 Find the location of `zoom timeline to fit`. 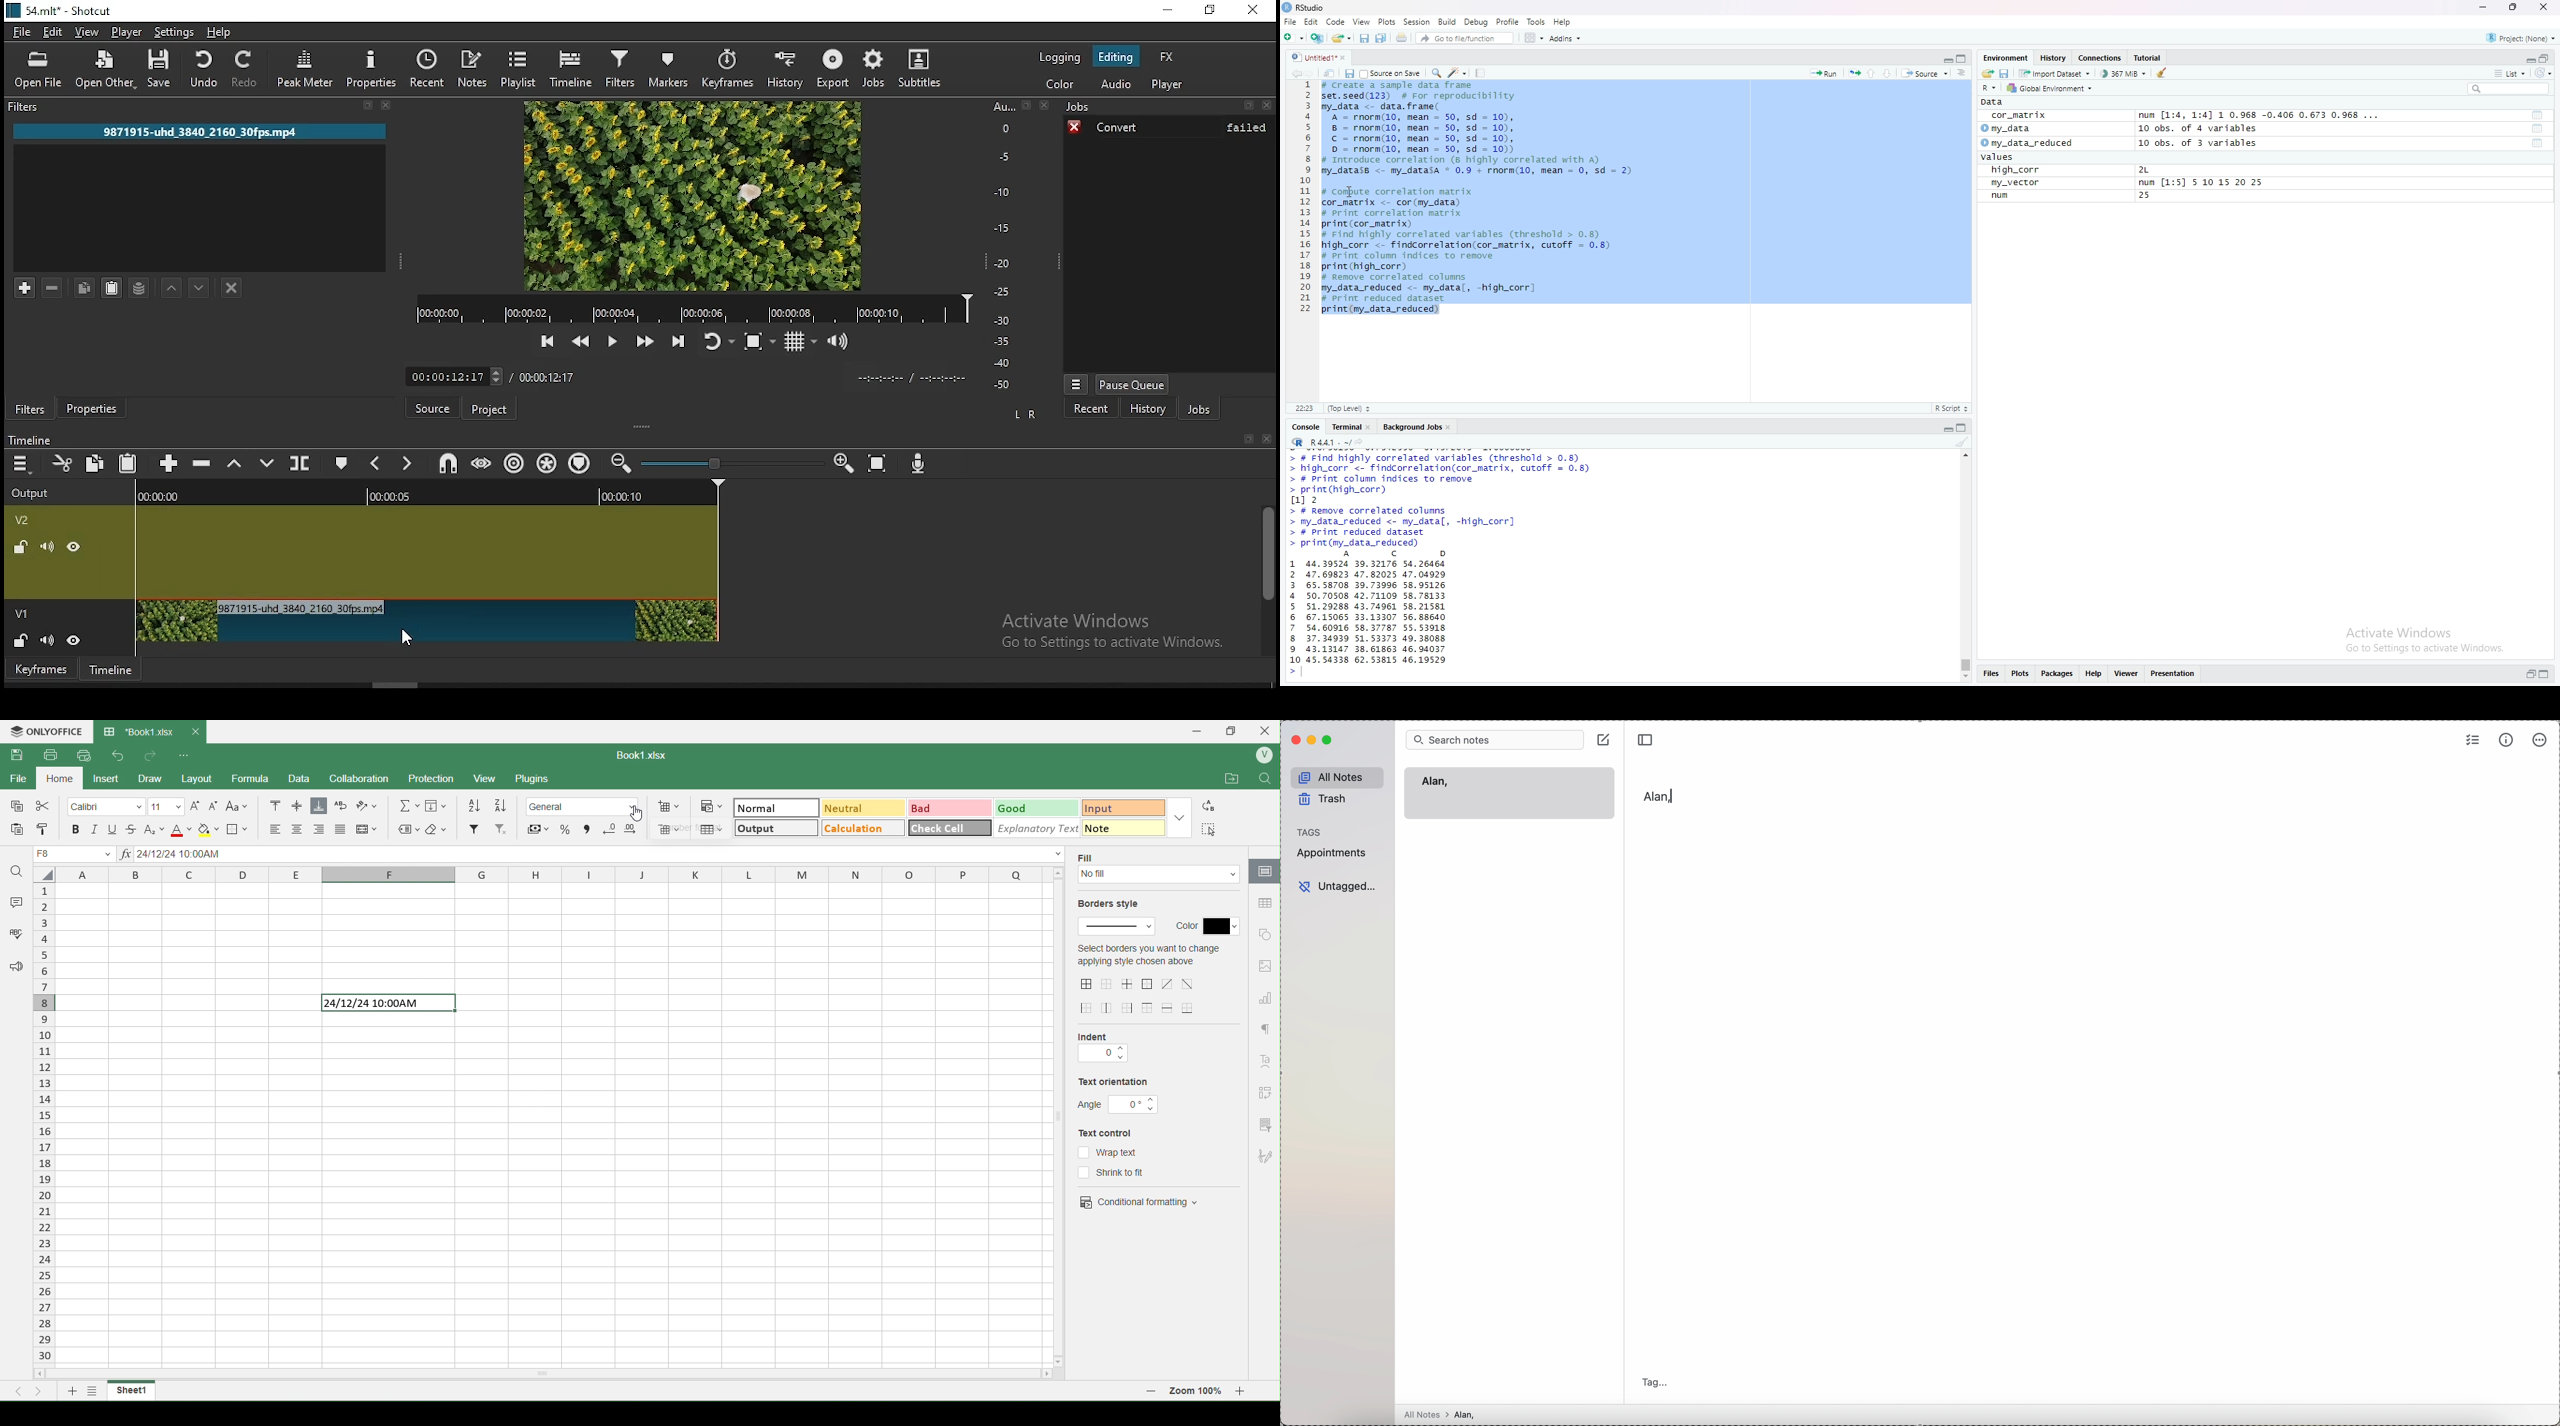

zoom timeline to fit is located at coordinates (879, 465).